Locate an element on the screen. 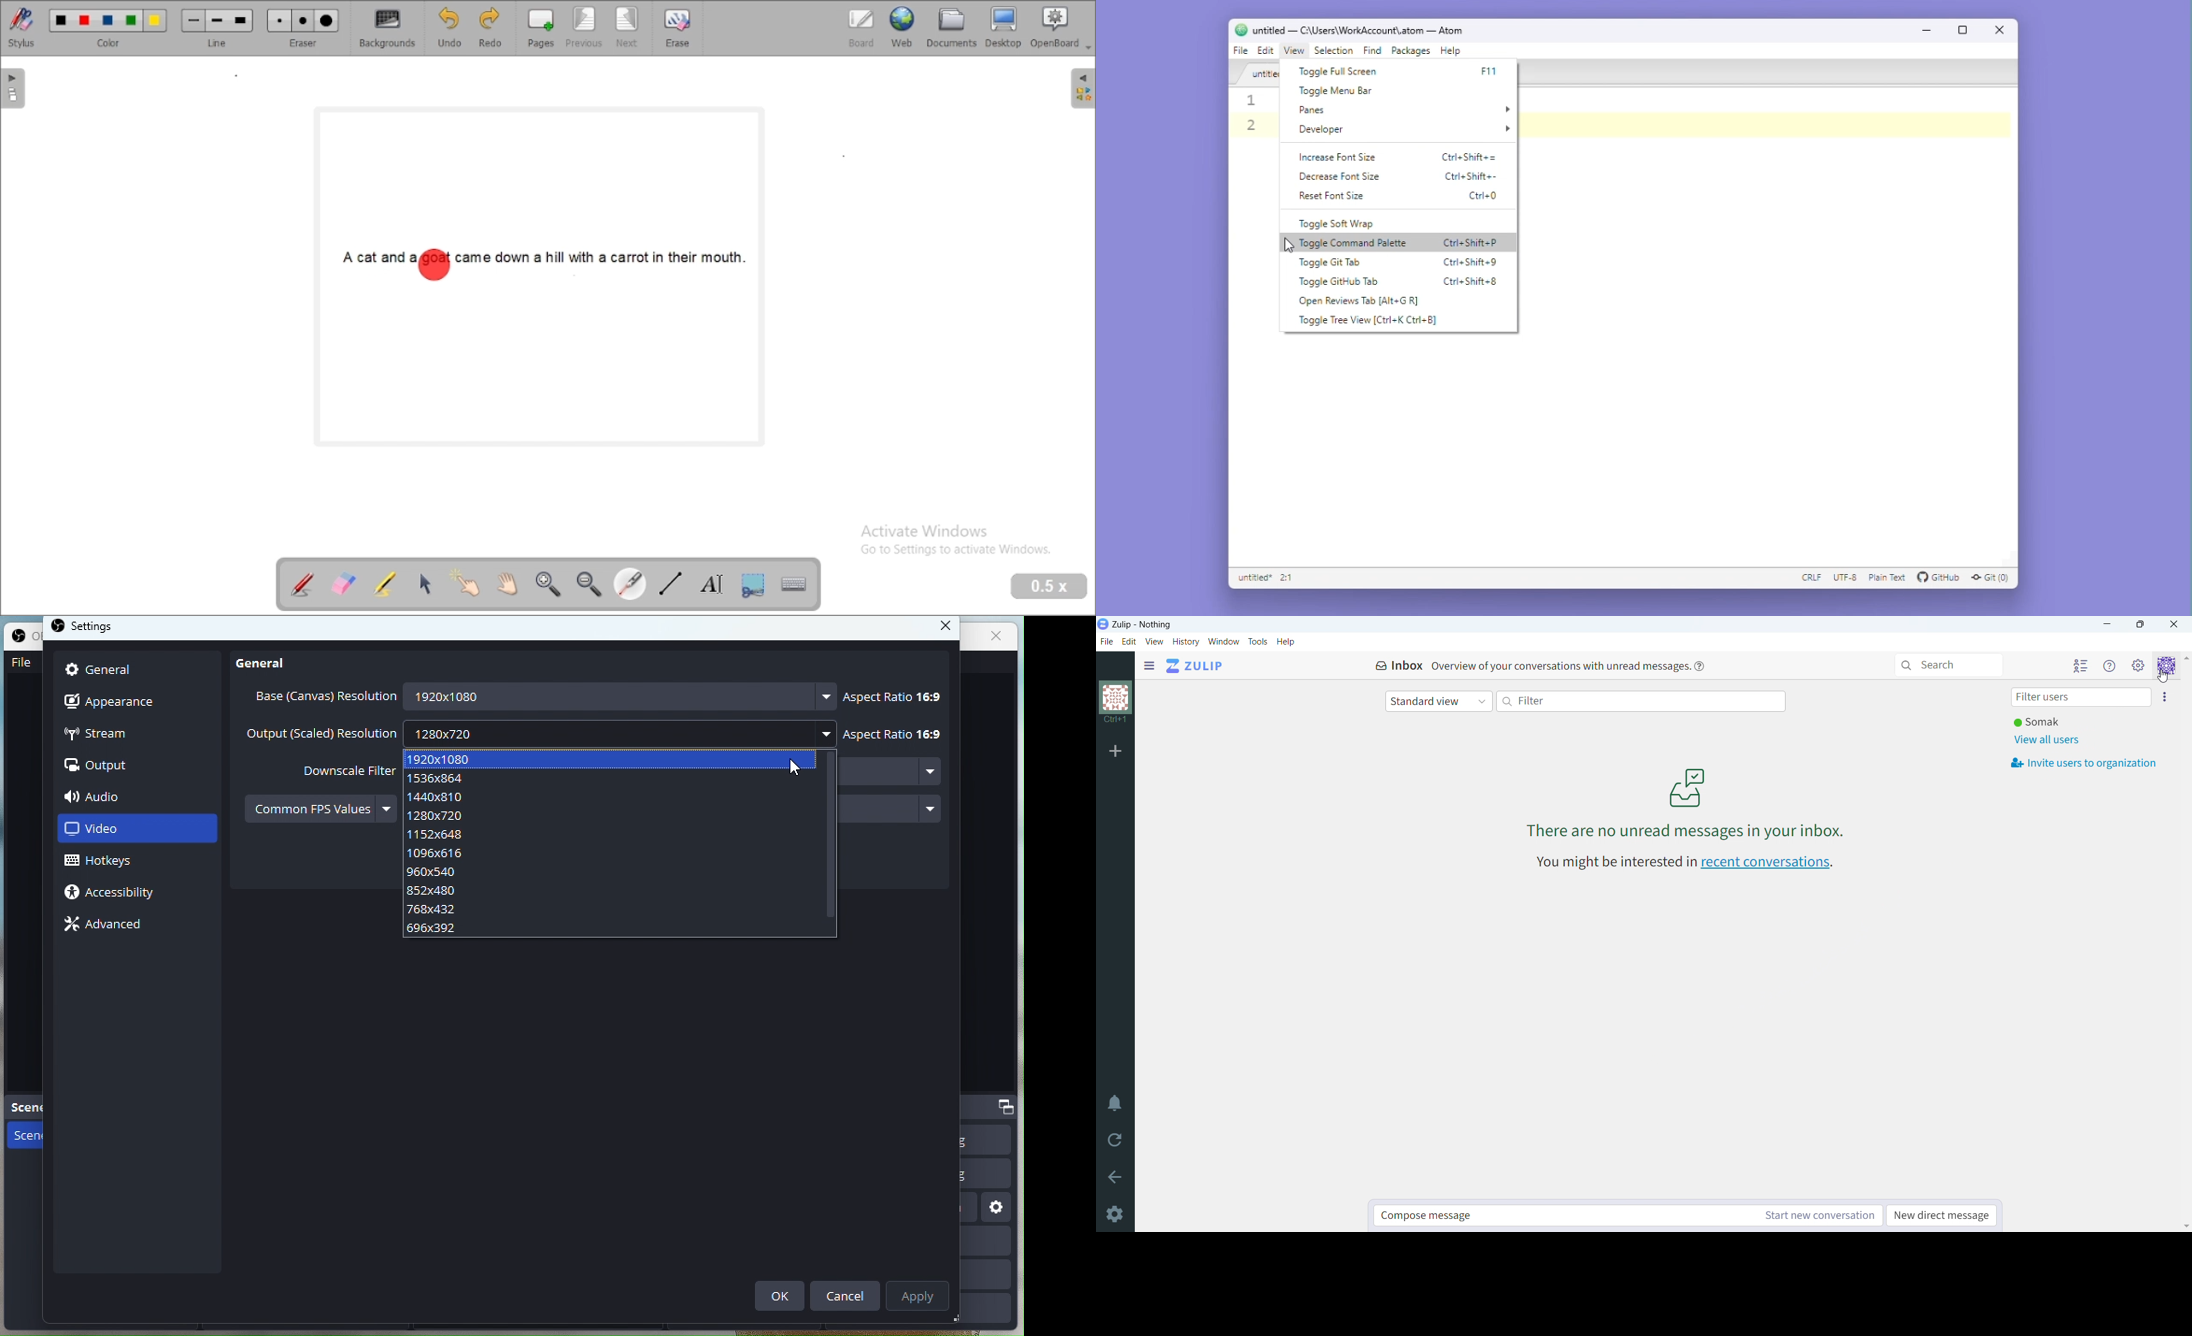 The image size is (2212, 1344). compose message is located at coordinates (1563, 1216).